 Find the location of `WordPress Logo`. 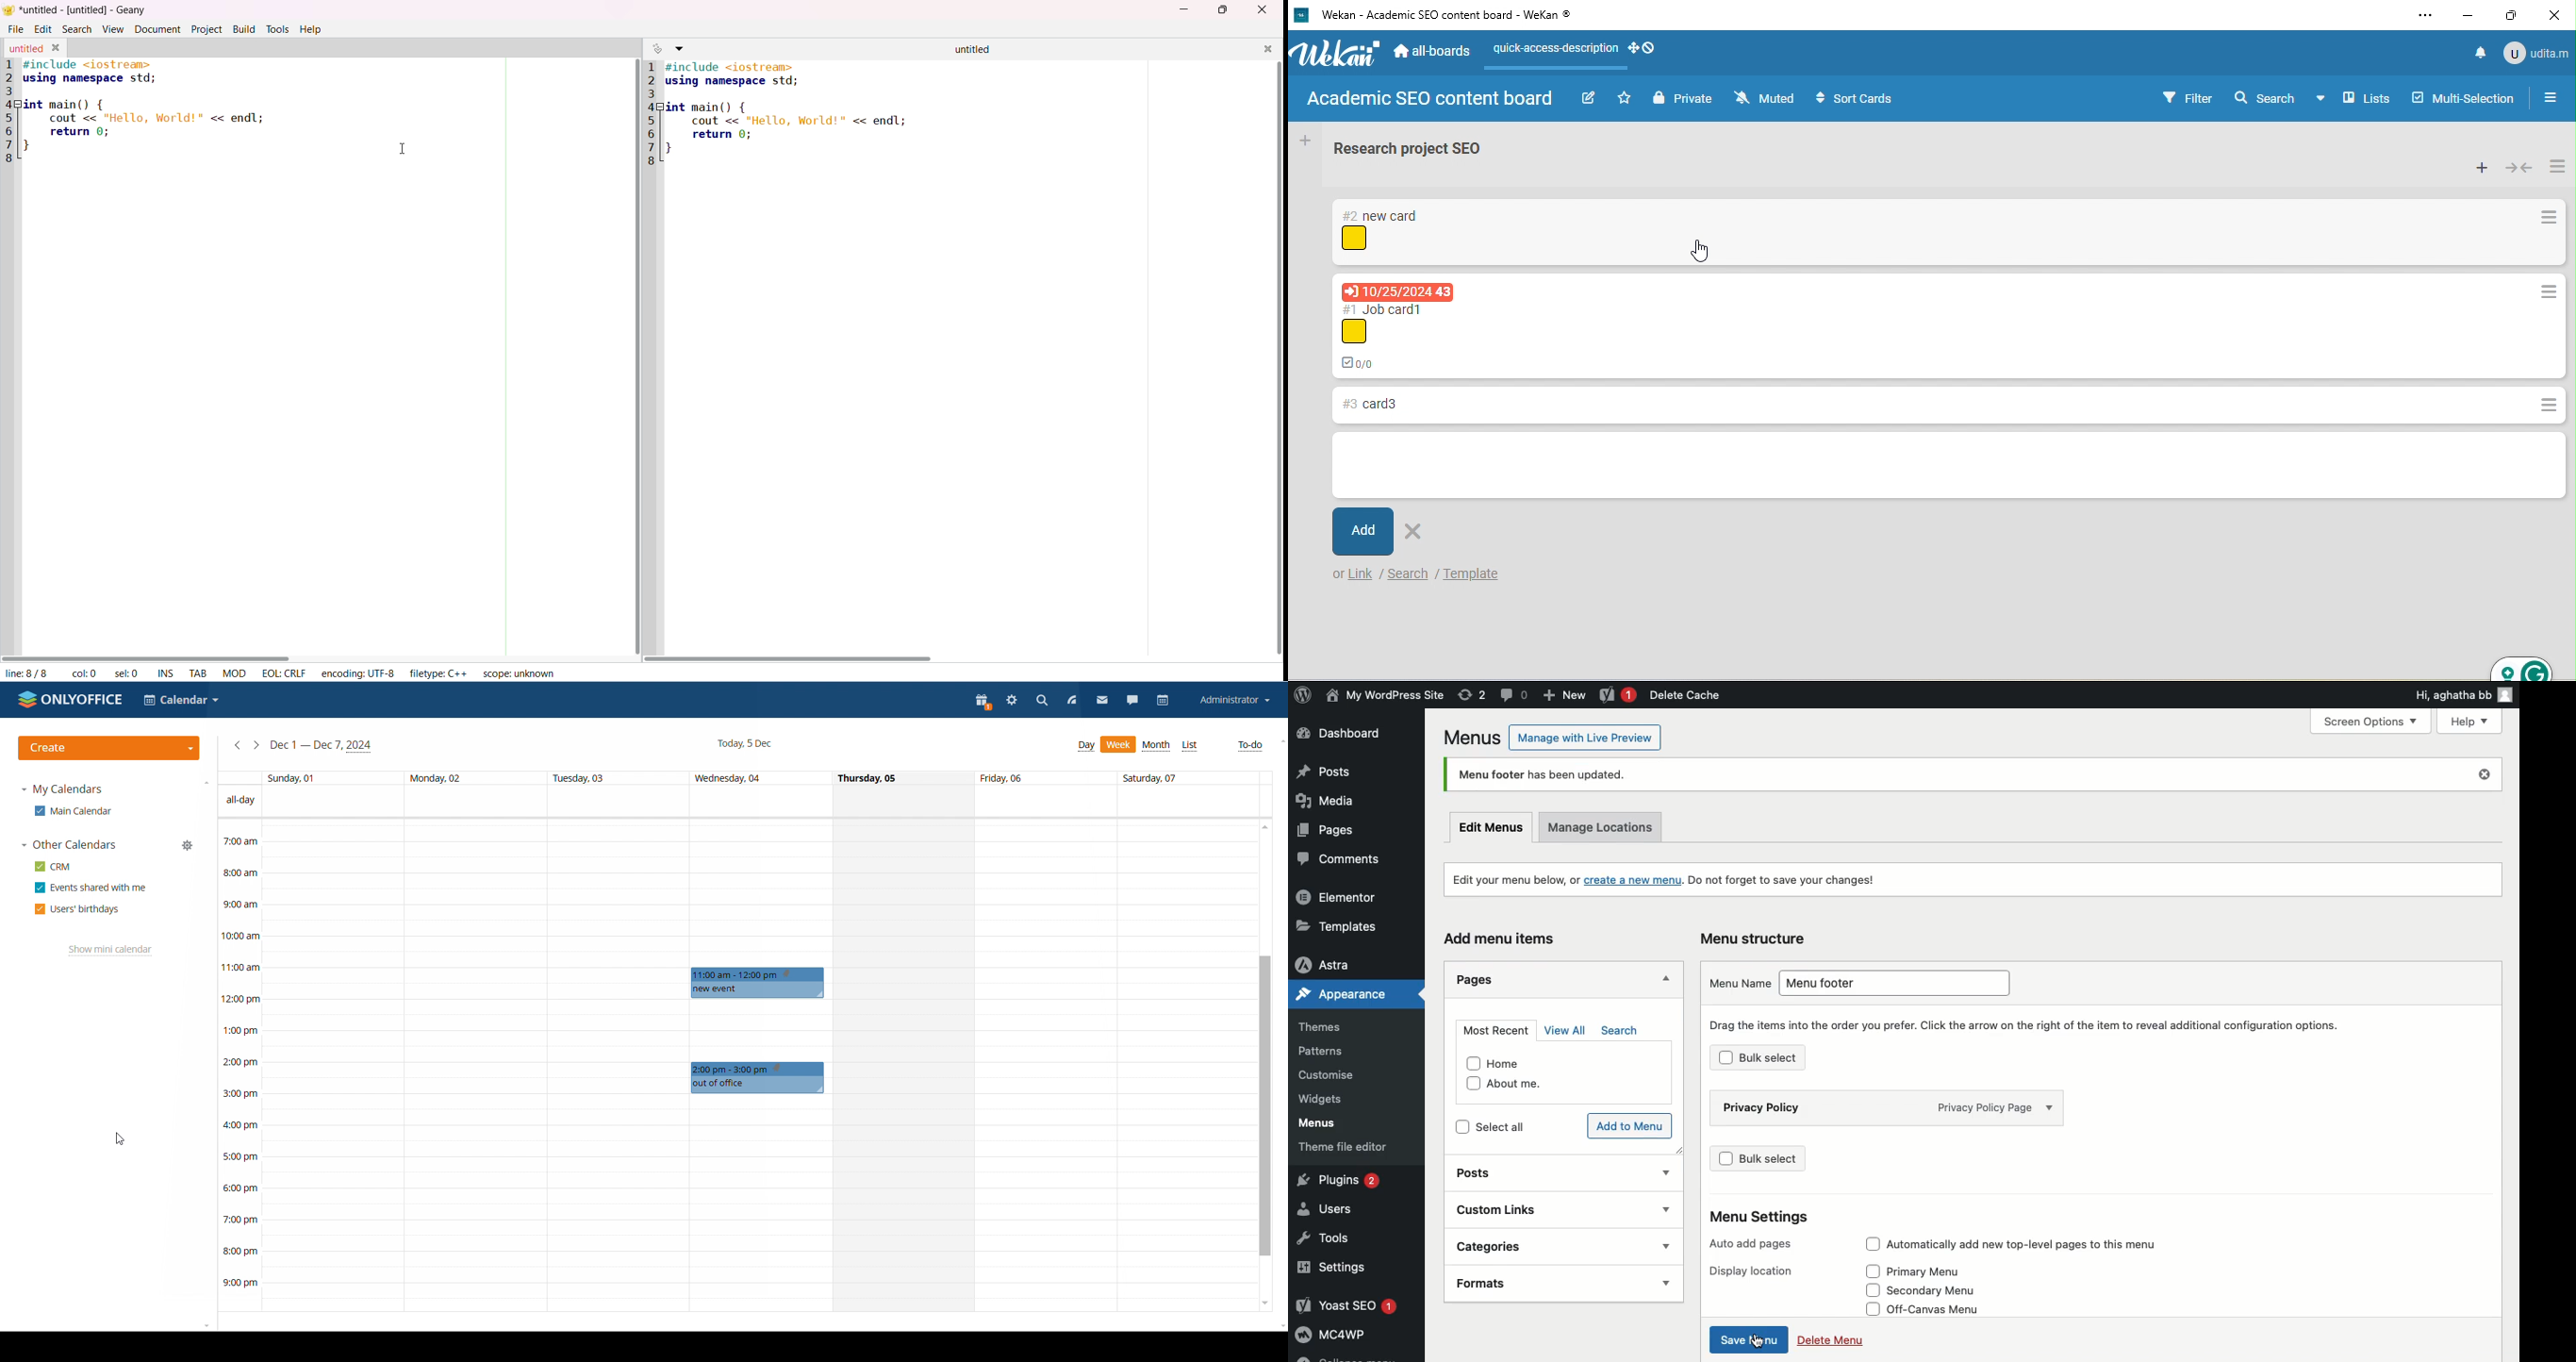

WordPress Logo is located at coordinates (1303, 695).